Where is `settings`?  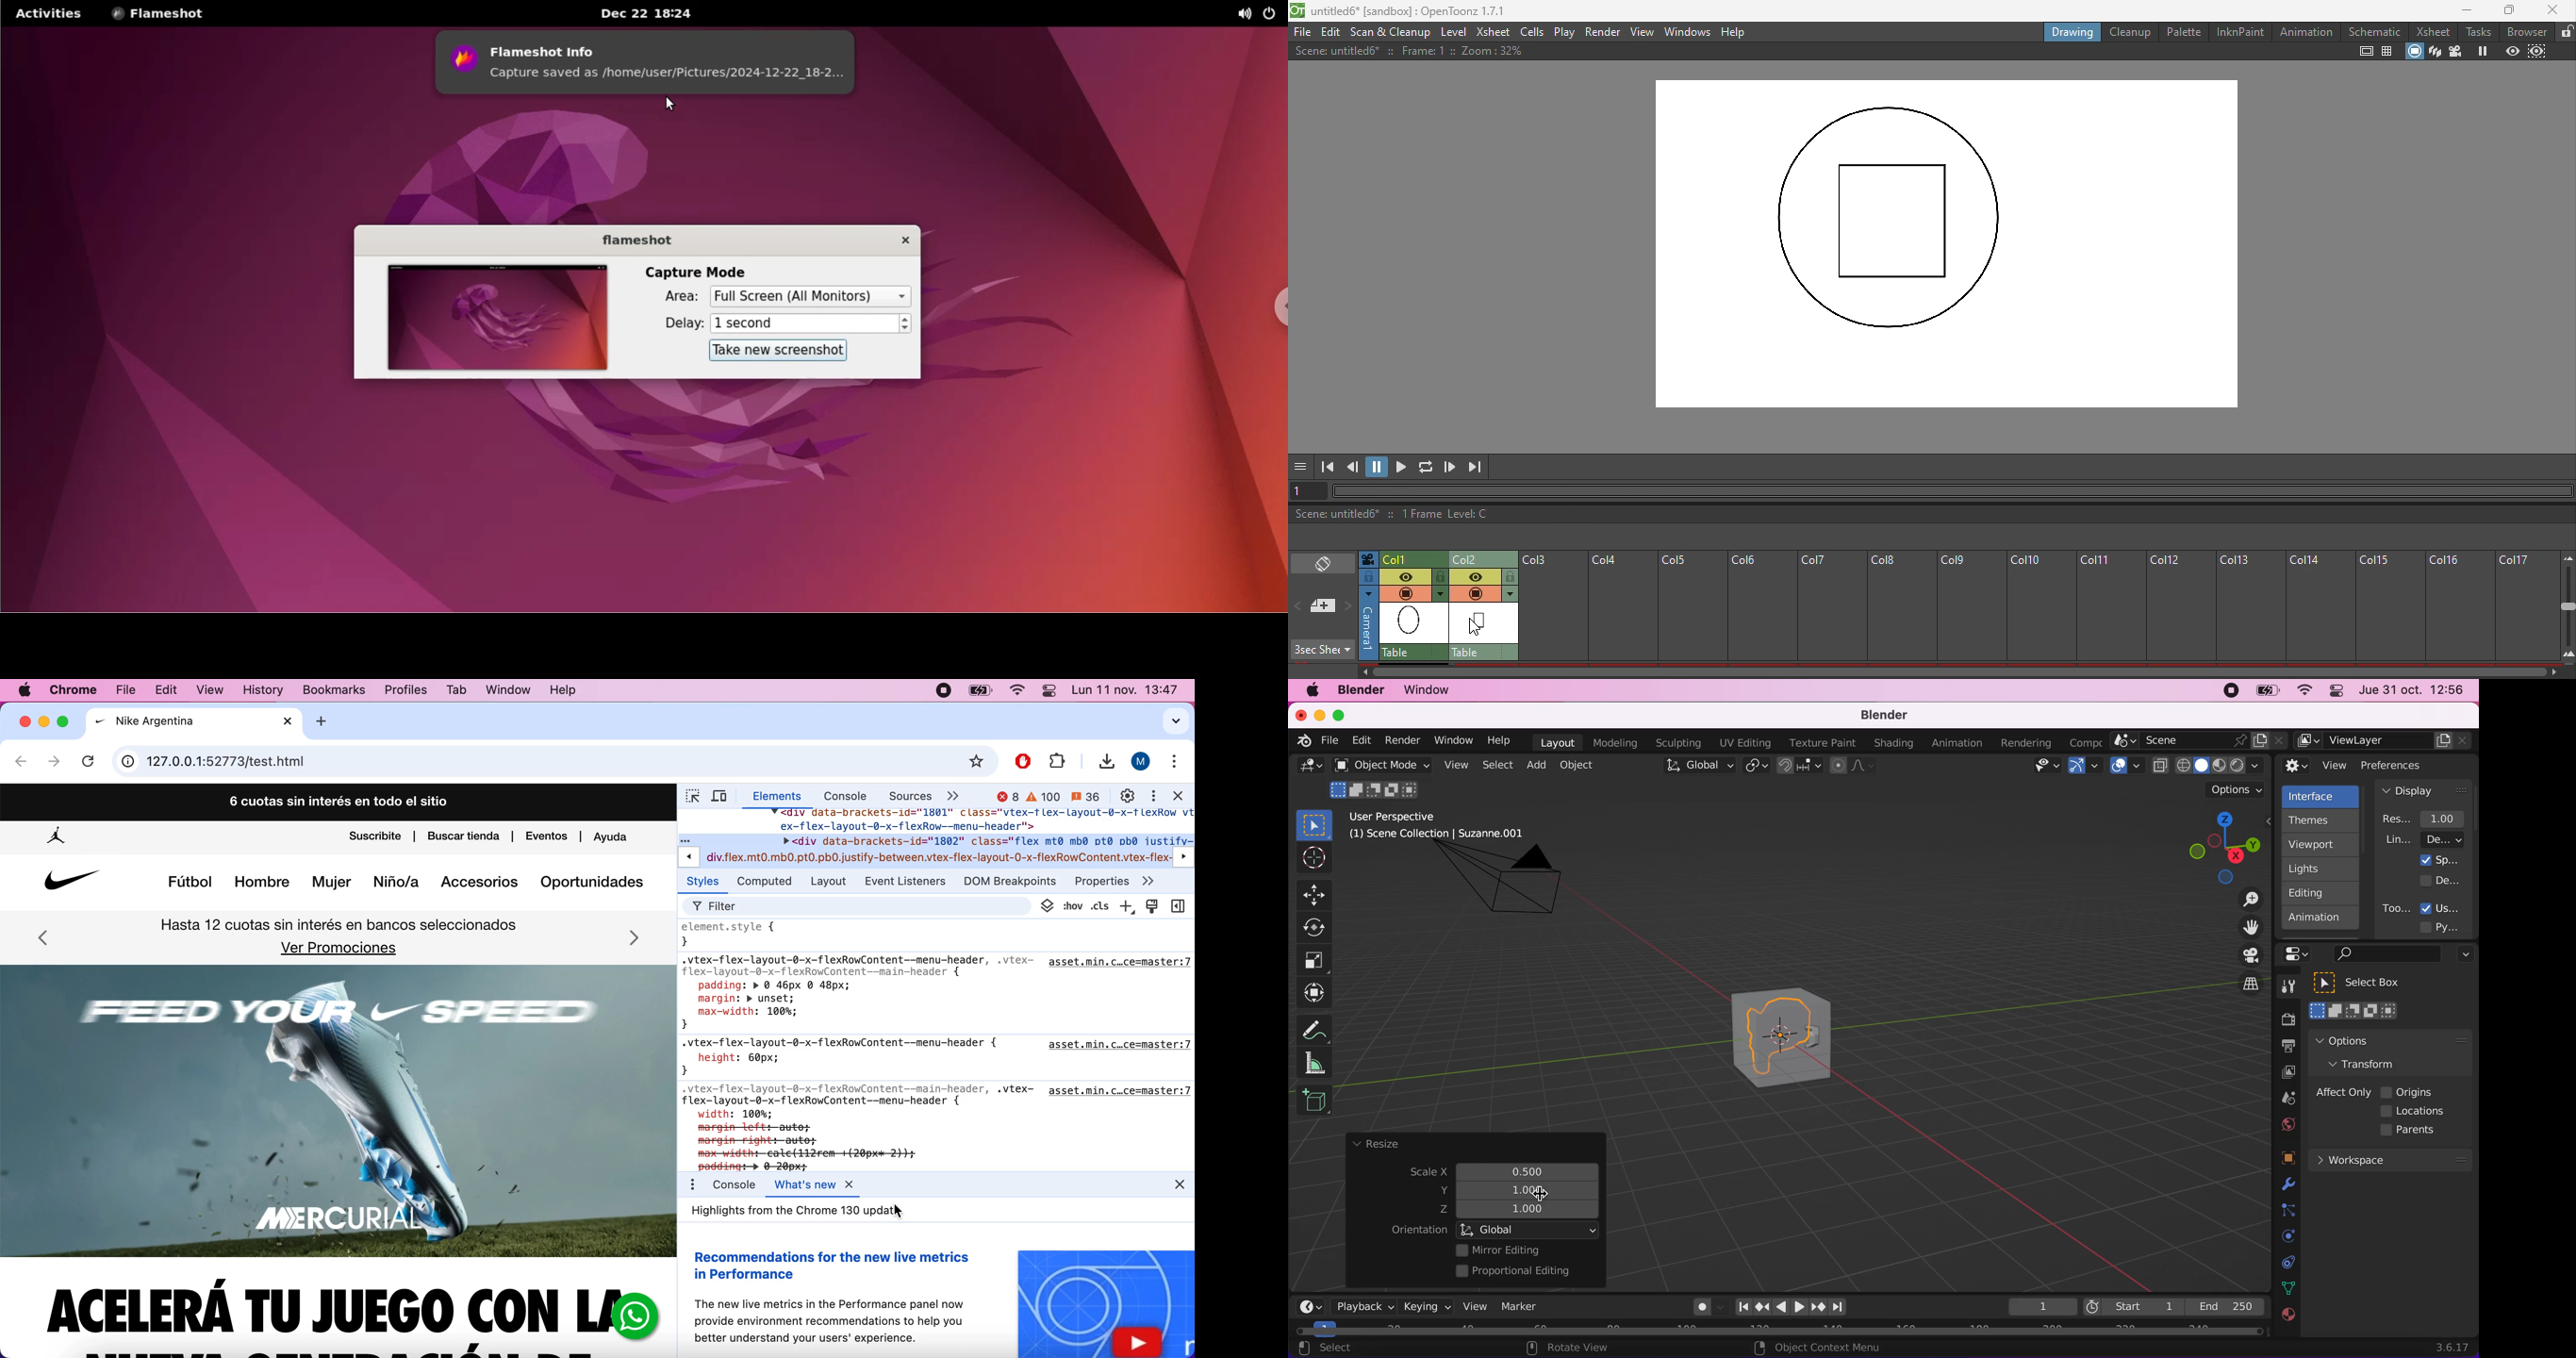
settings is located at coordinates (1127, 795).